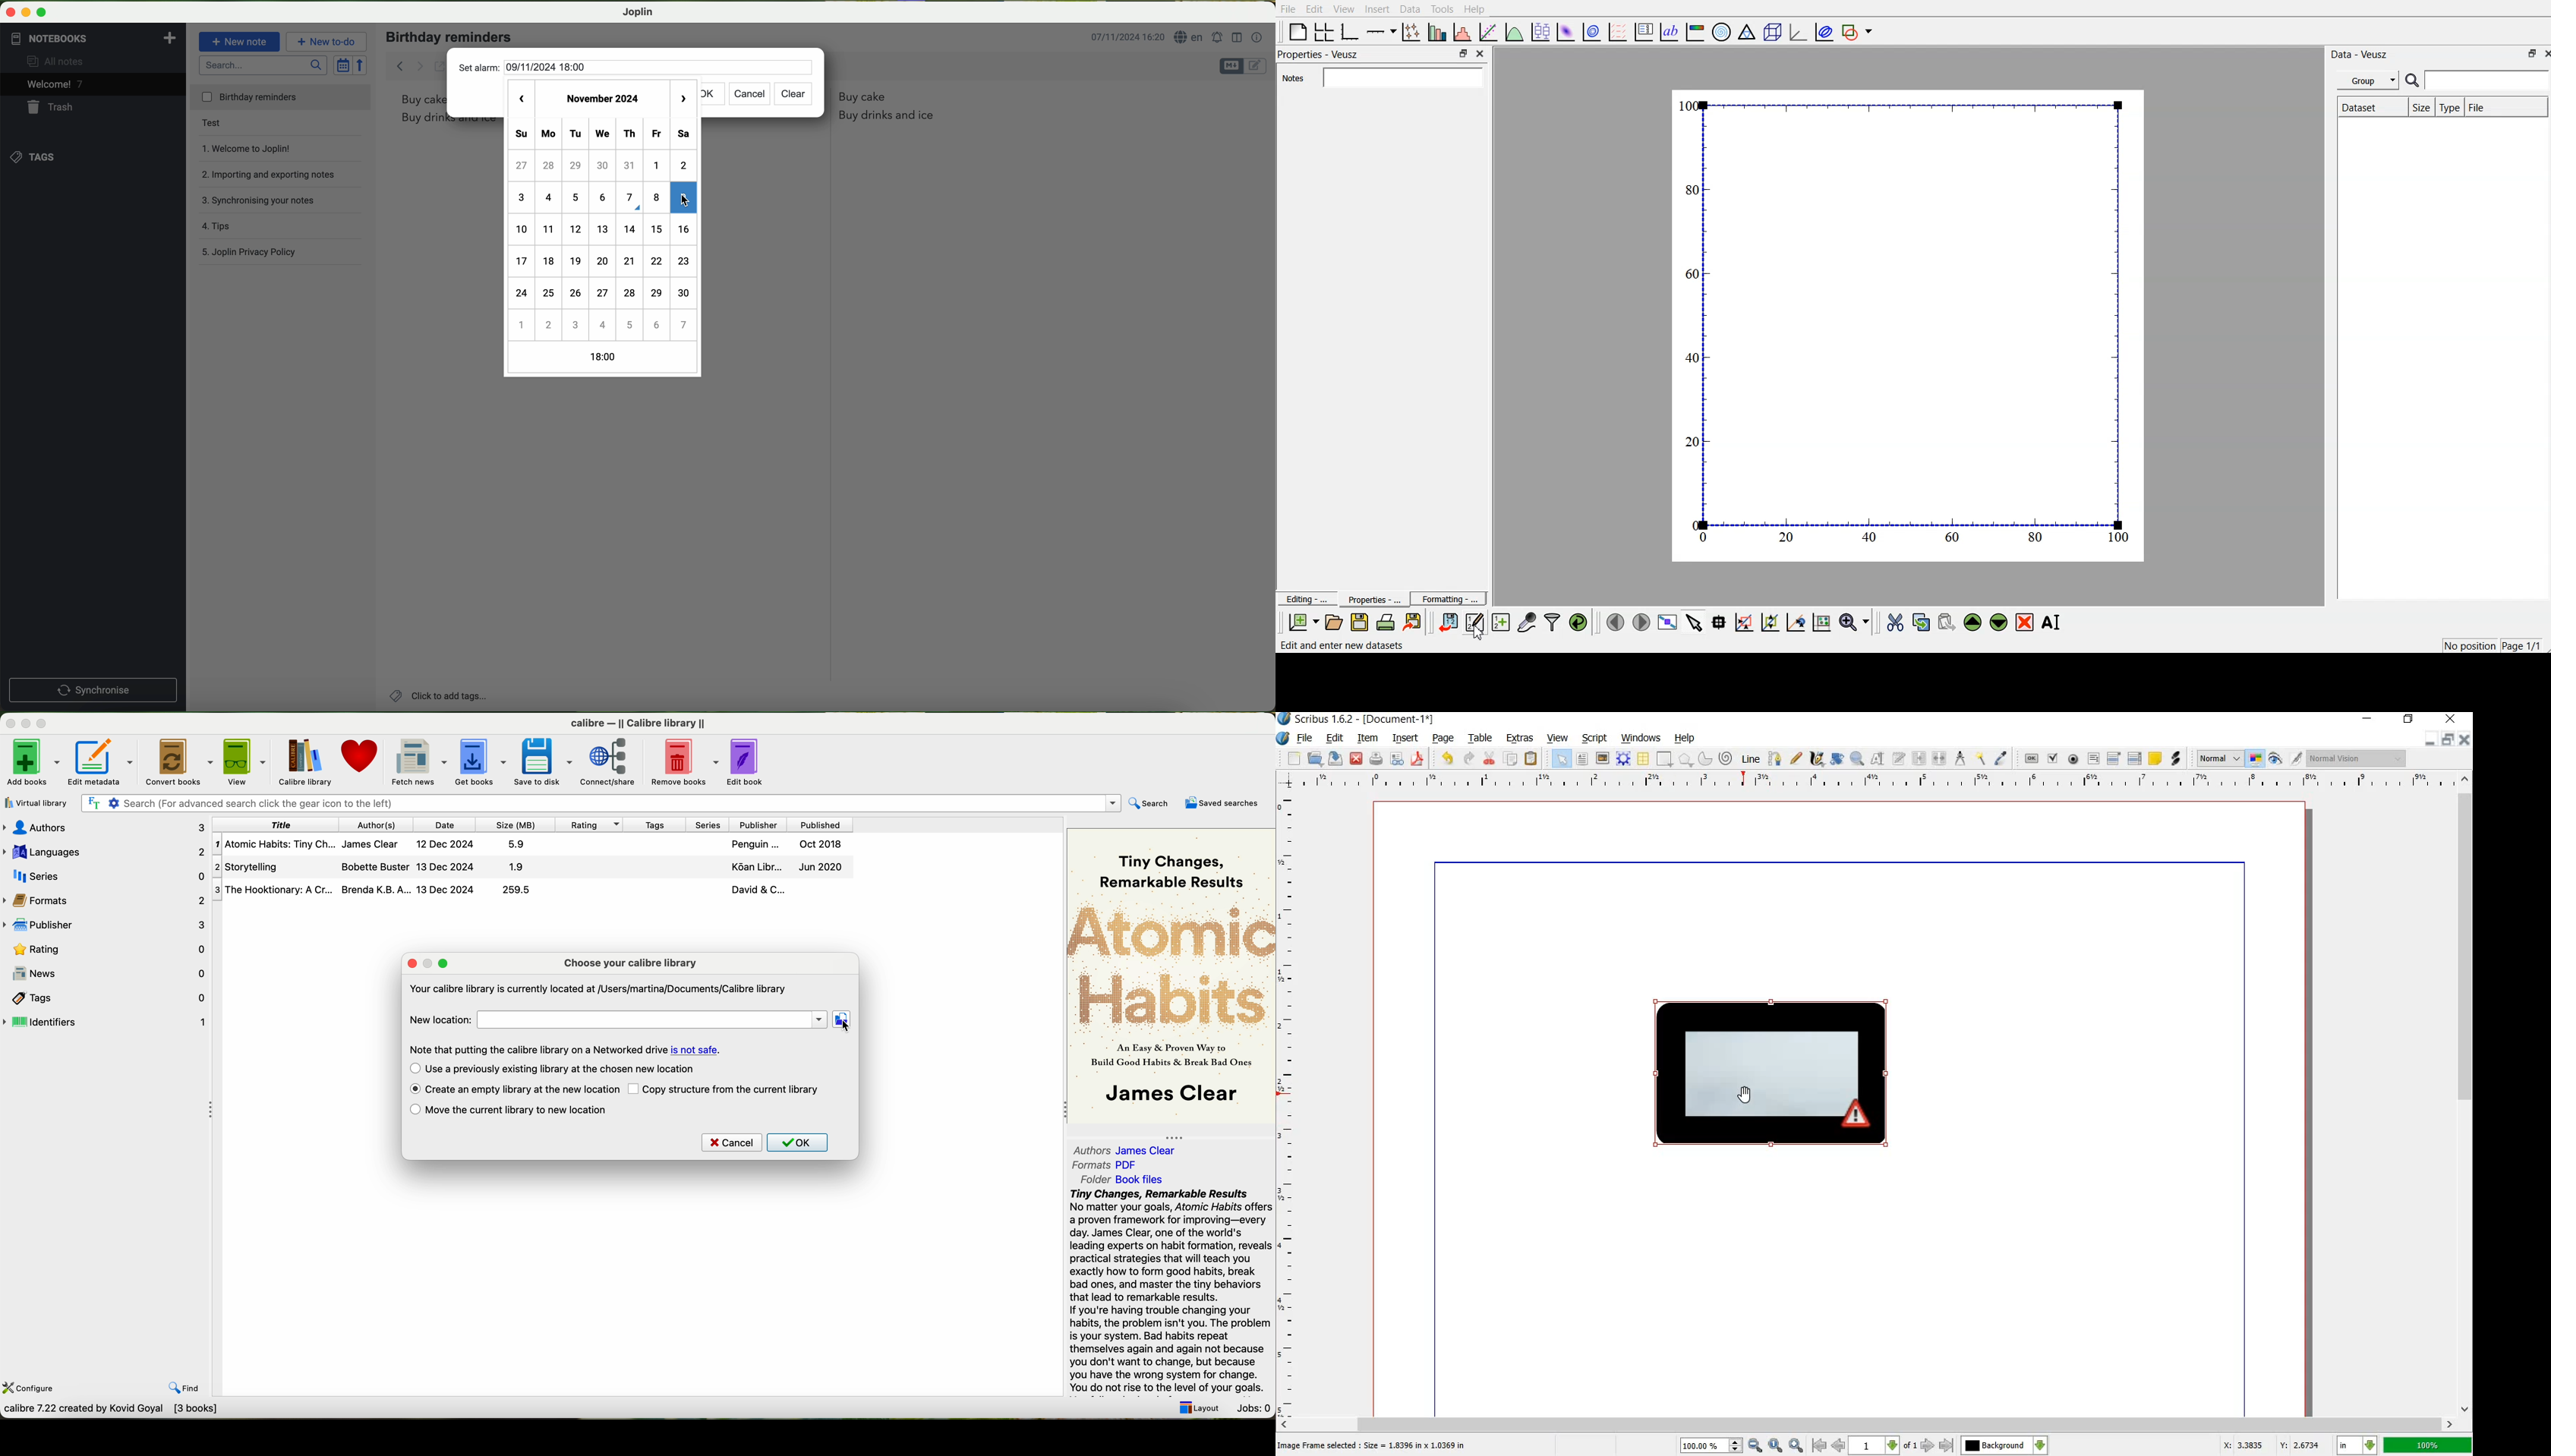 The height and width of the screenshot is (1456, 2576). Describe the element at coordinates (1601, 758) in the screenshot. I see `image` at that location.